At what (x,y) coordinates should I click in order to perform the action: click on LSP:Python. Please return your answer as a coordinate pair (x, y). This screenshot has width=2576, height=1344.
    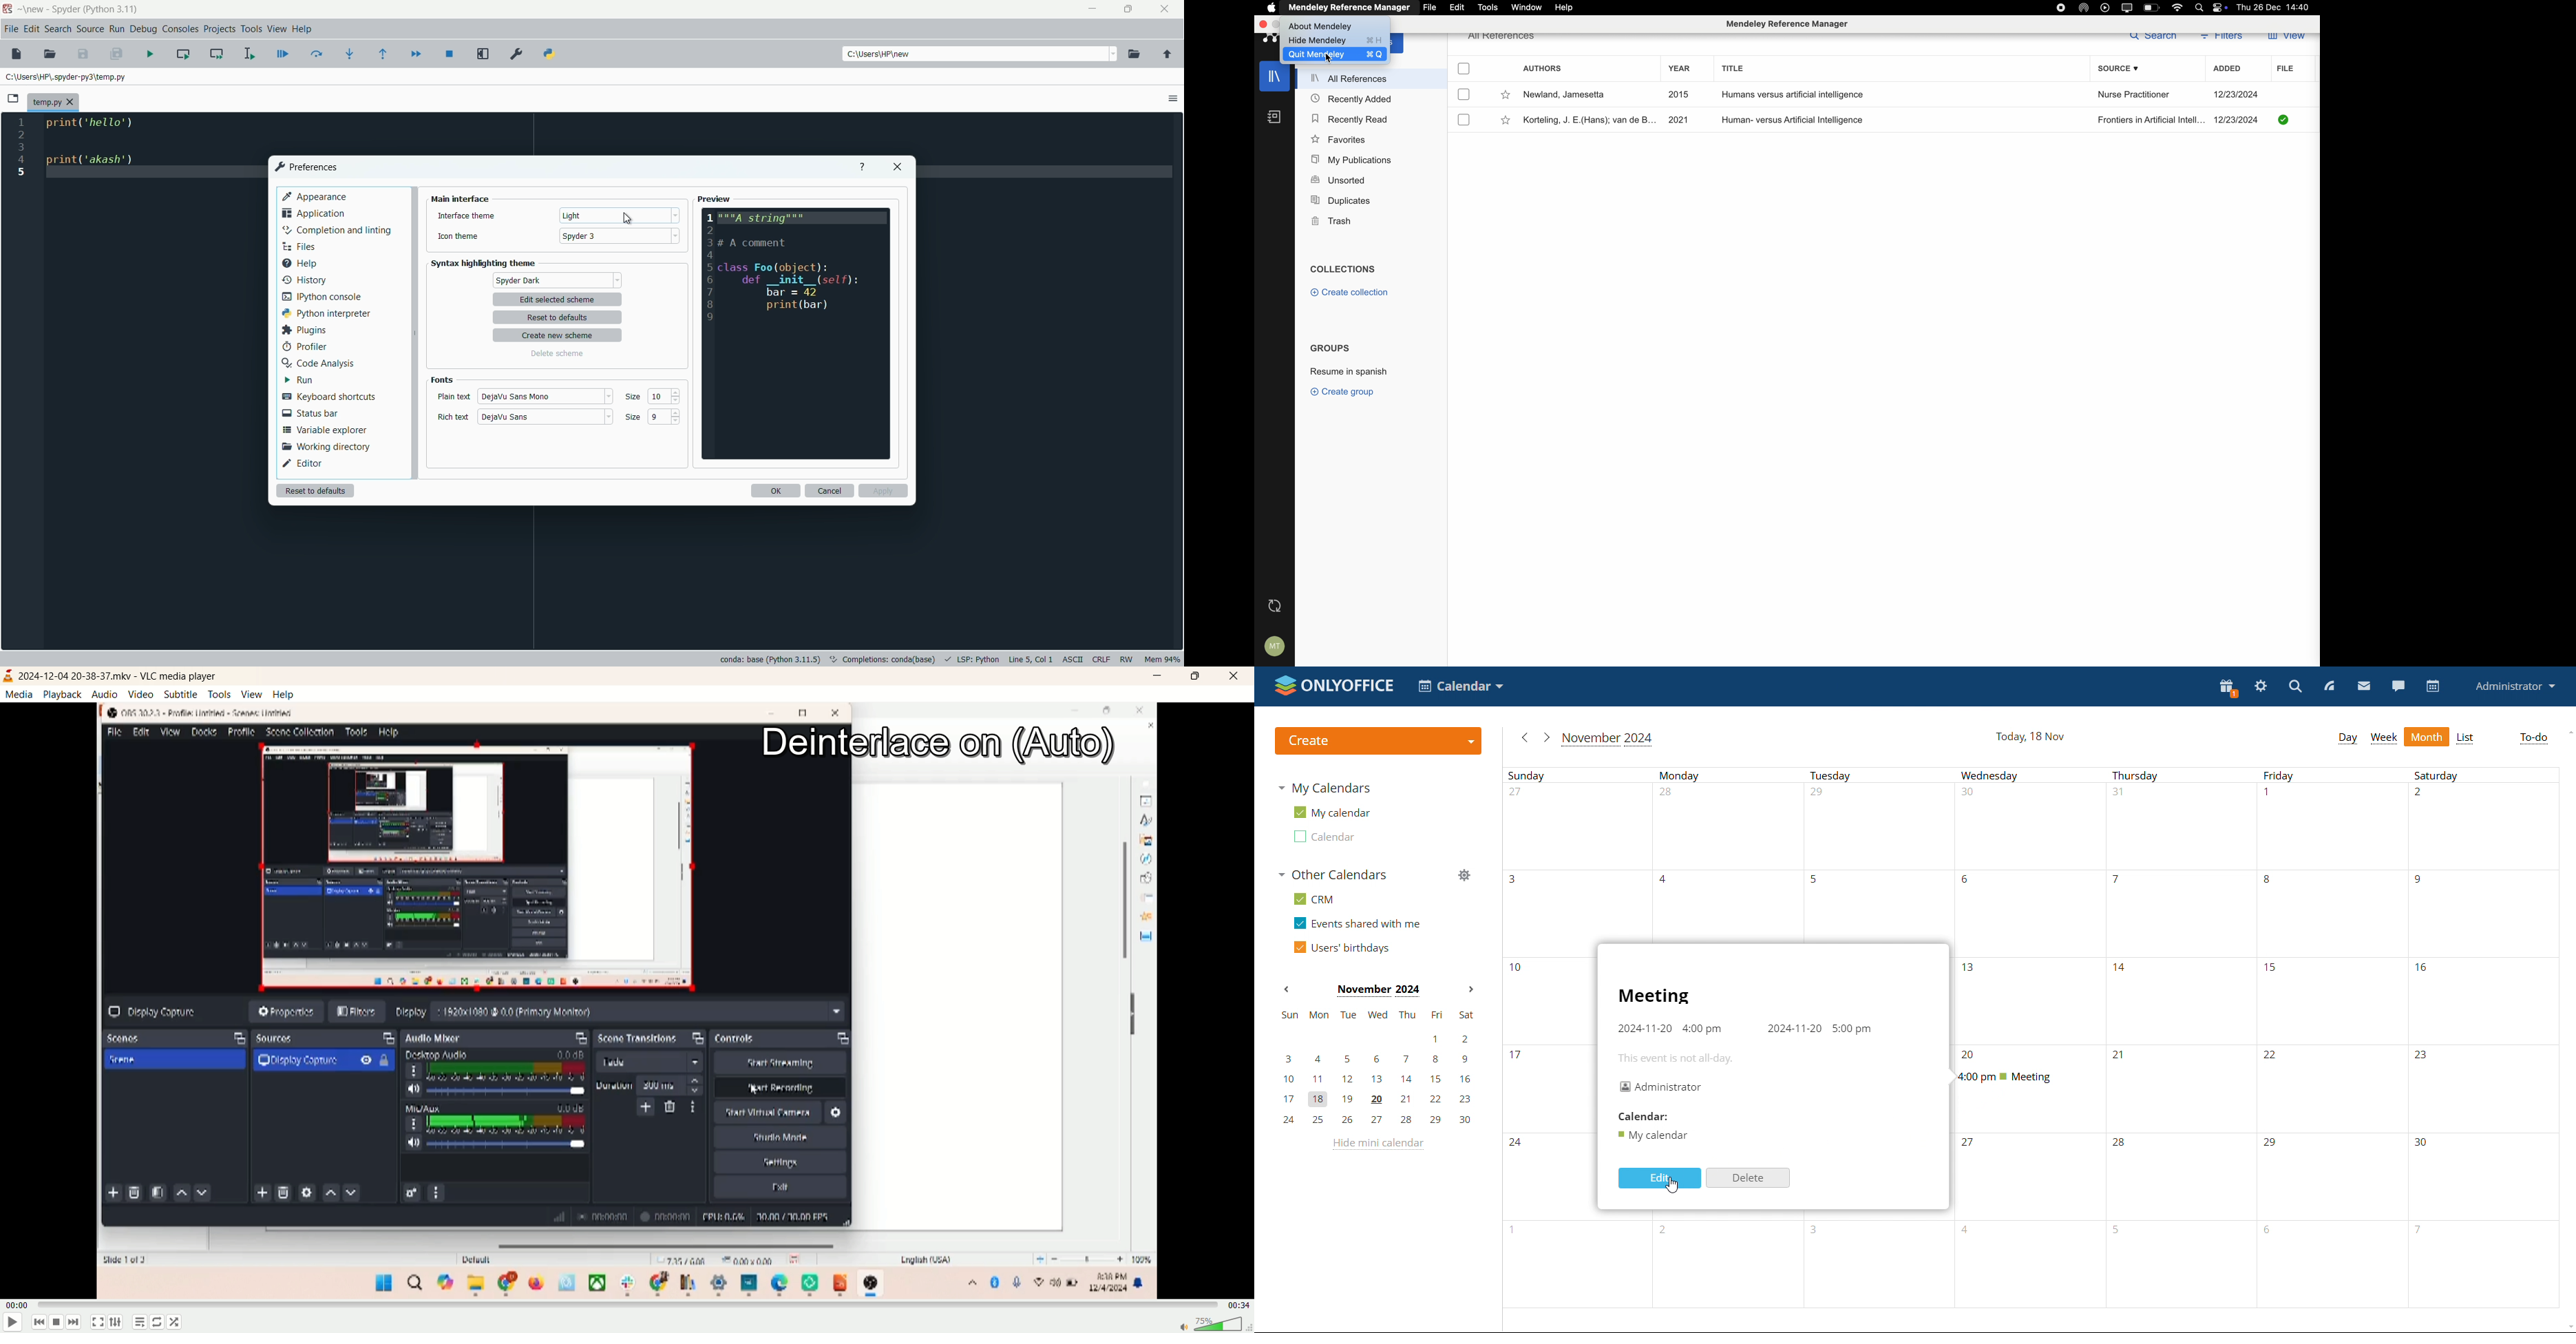
    Looking at the image, I should click on (979, 659).